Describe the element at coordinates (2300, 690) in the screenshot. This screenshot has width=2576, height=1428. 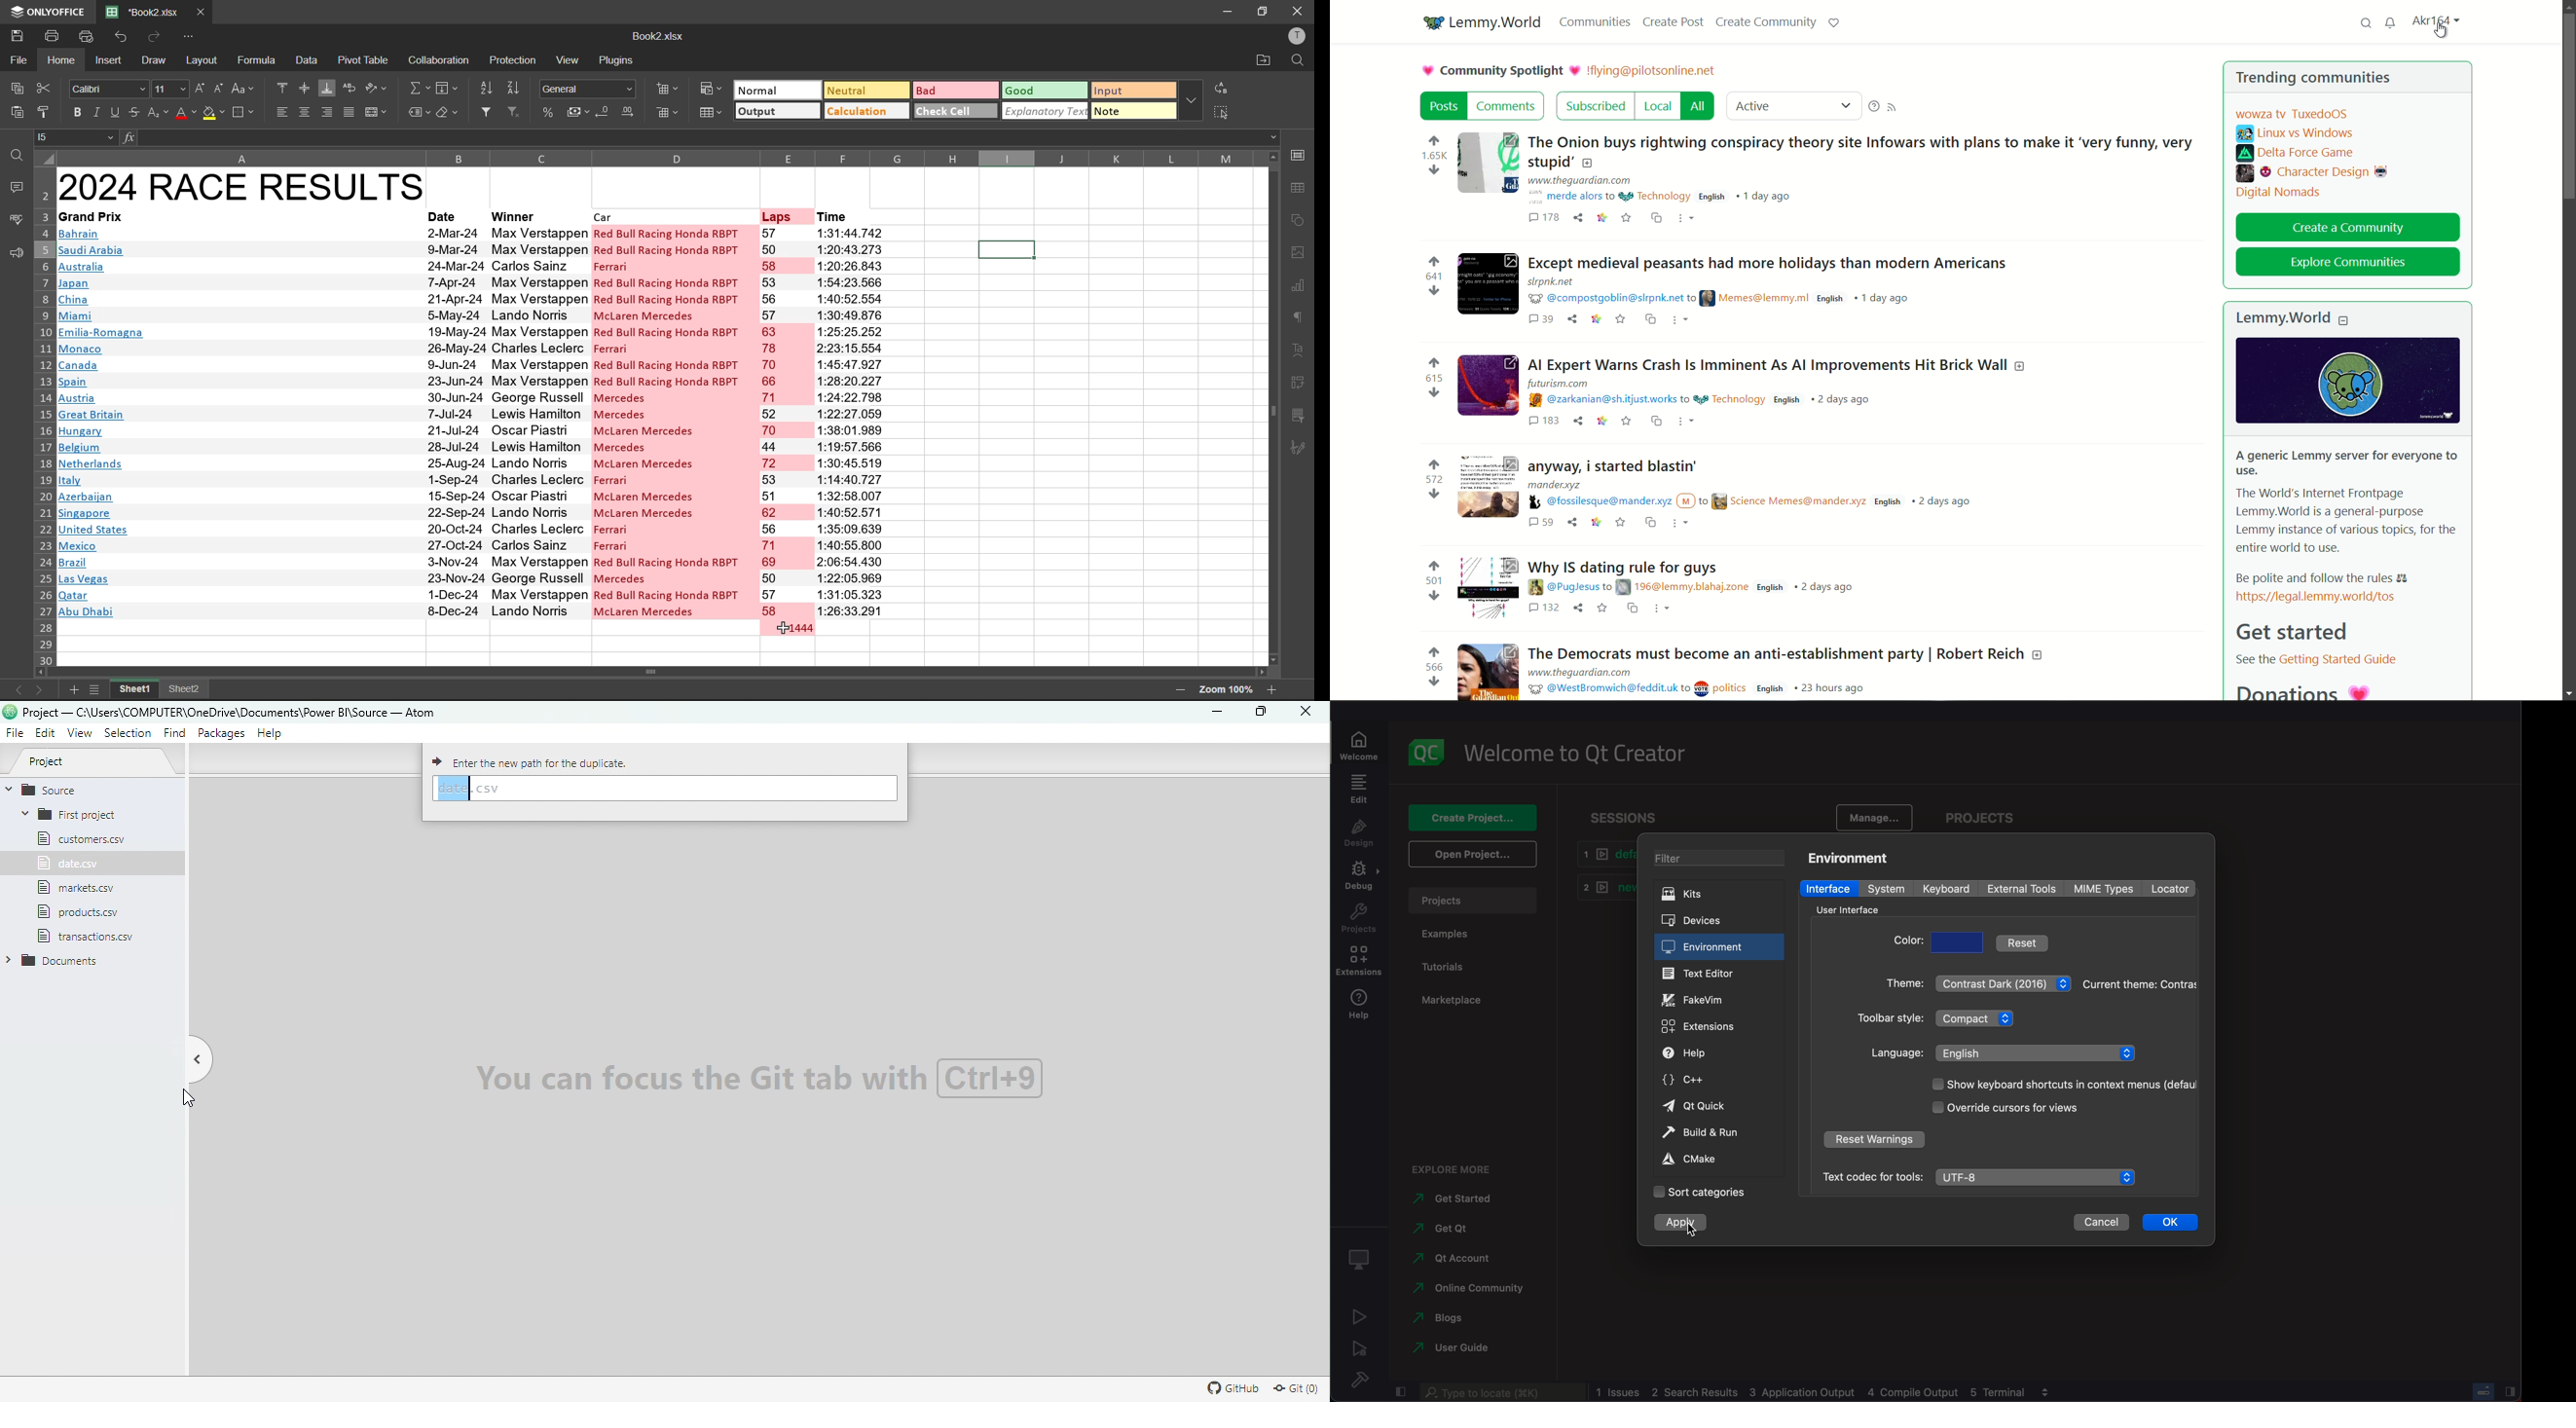
I see `donatiosn` at that location.